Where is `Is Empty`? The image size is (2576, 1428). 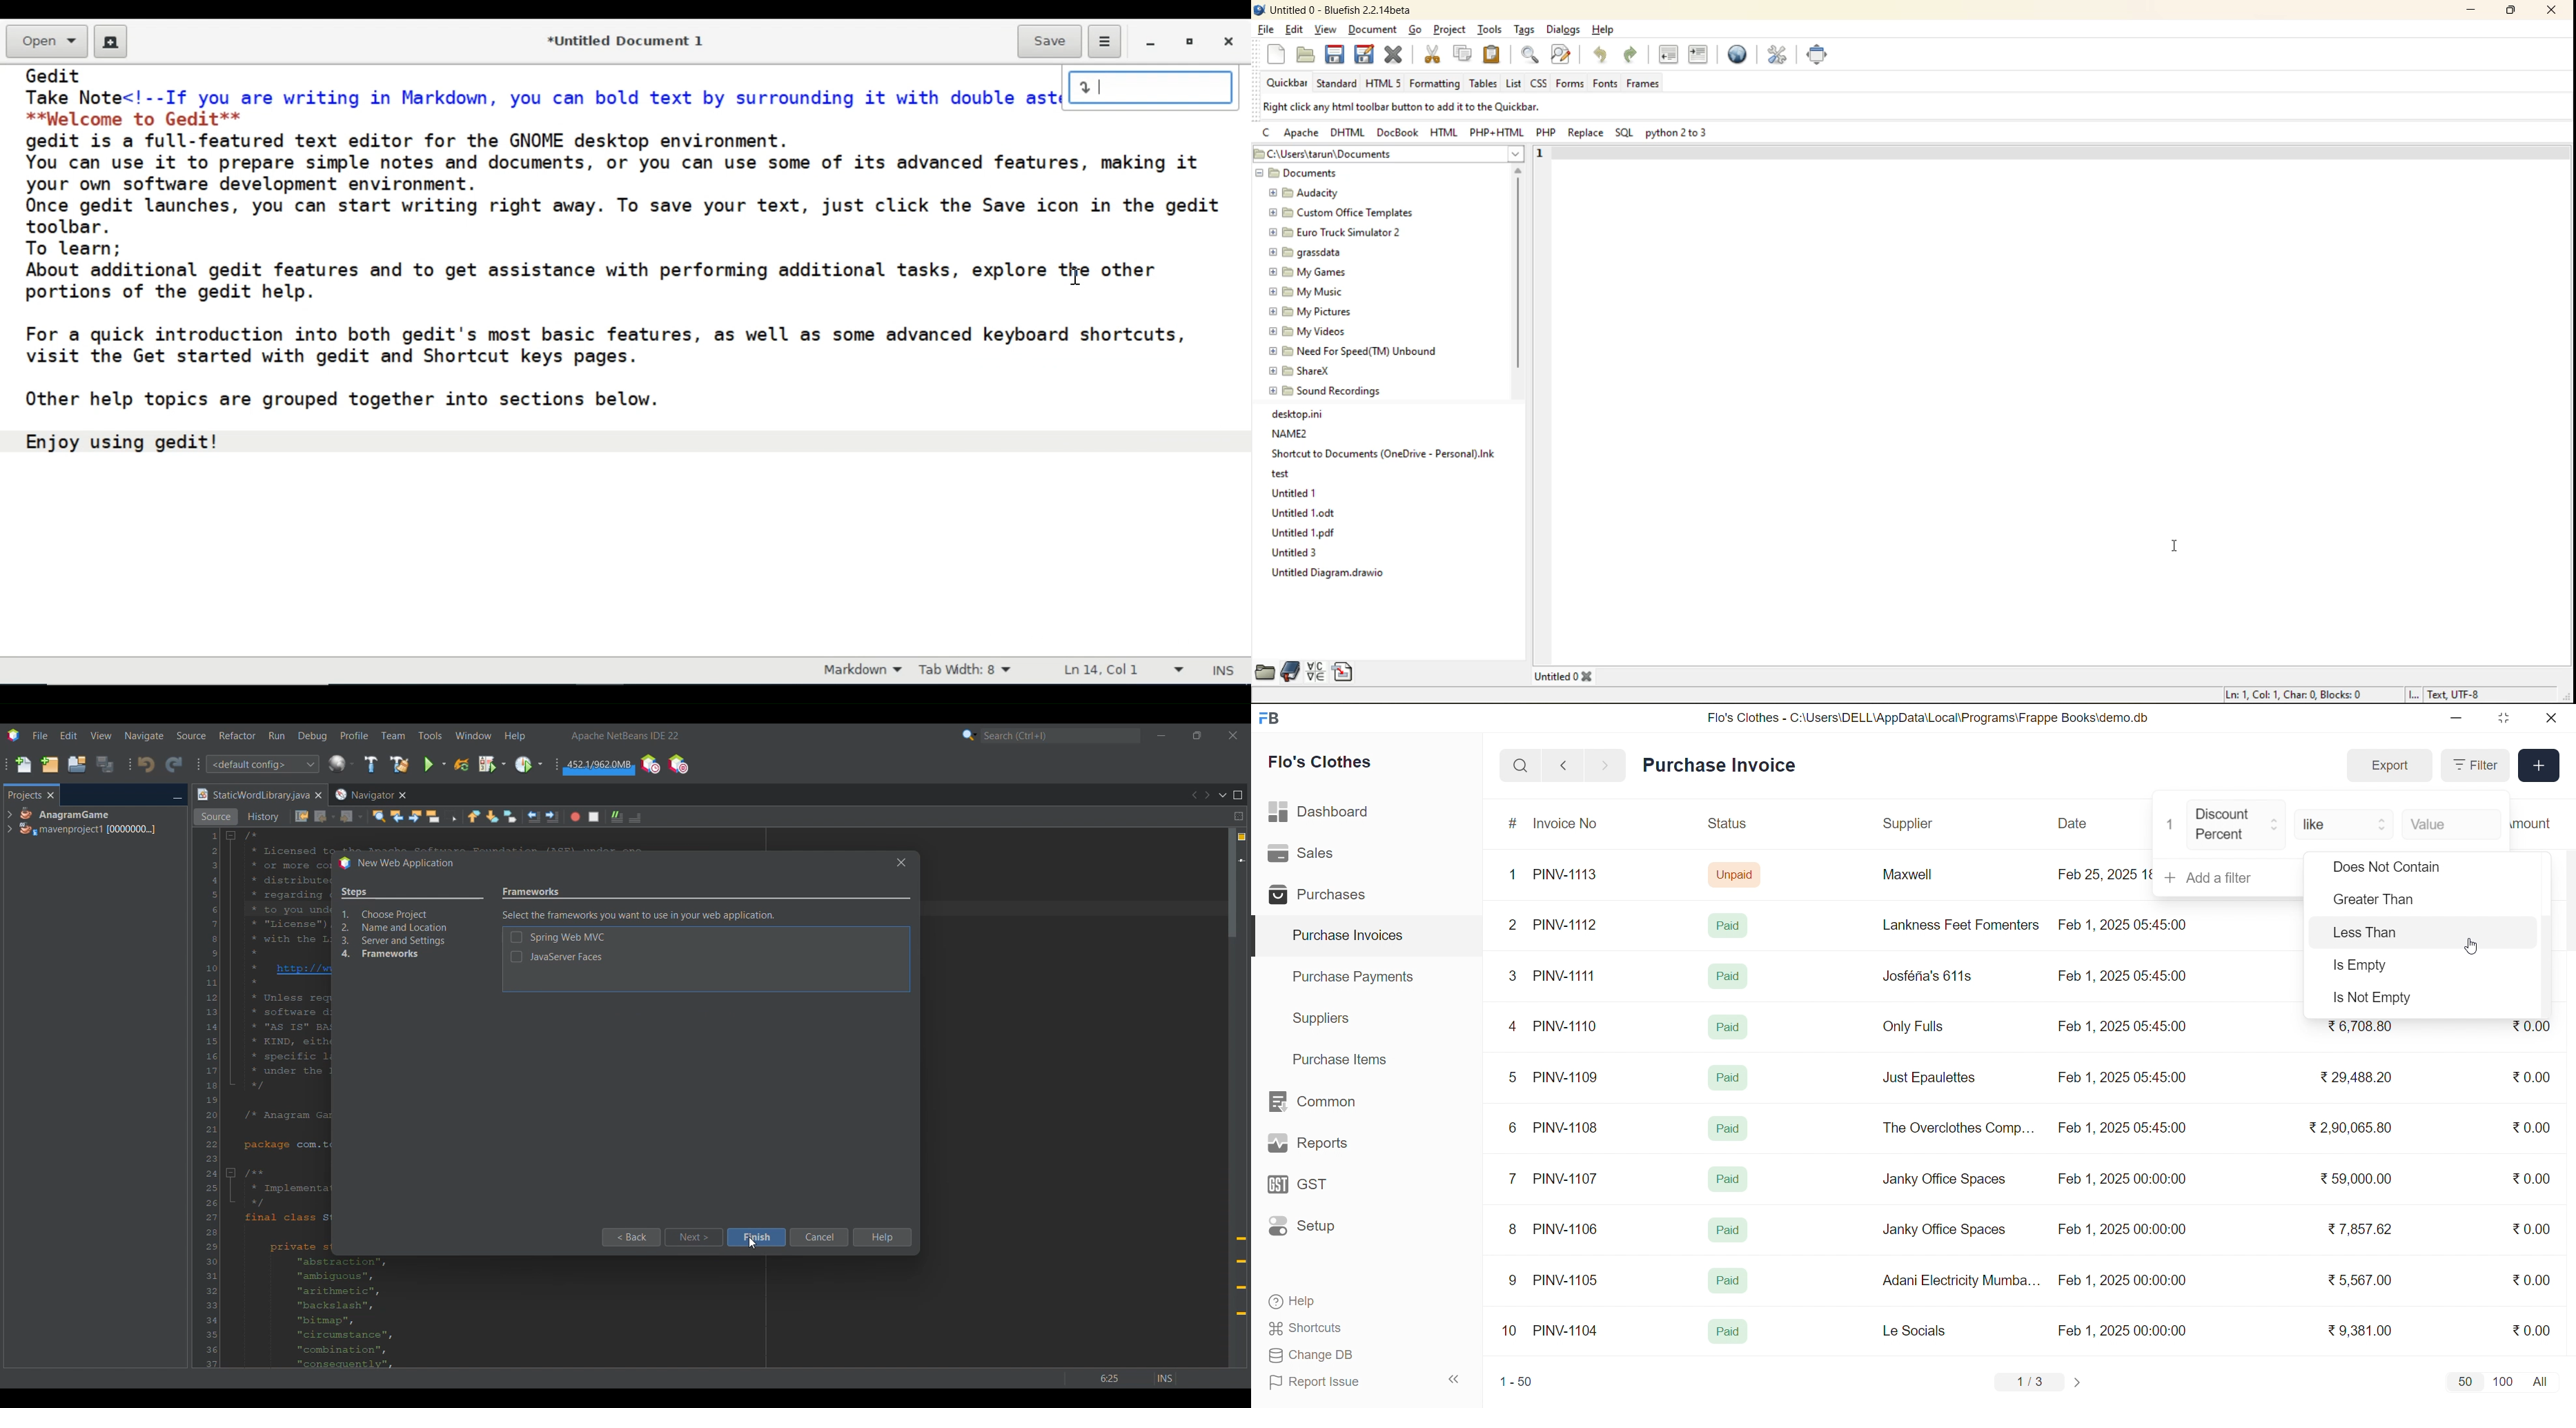 Is Empty is located at coordinates (2386, 968).